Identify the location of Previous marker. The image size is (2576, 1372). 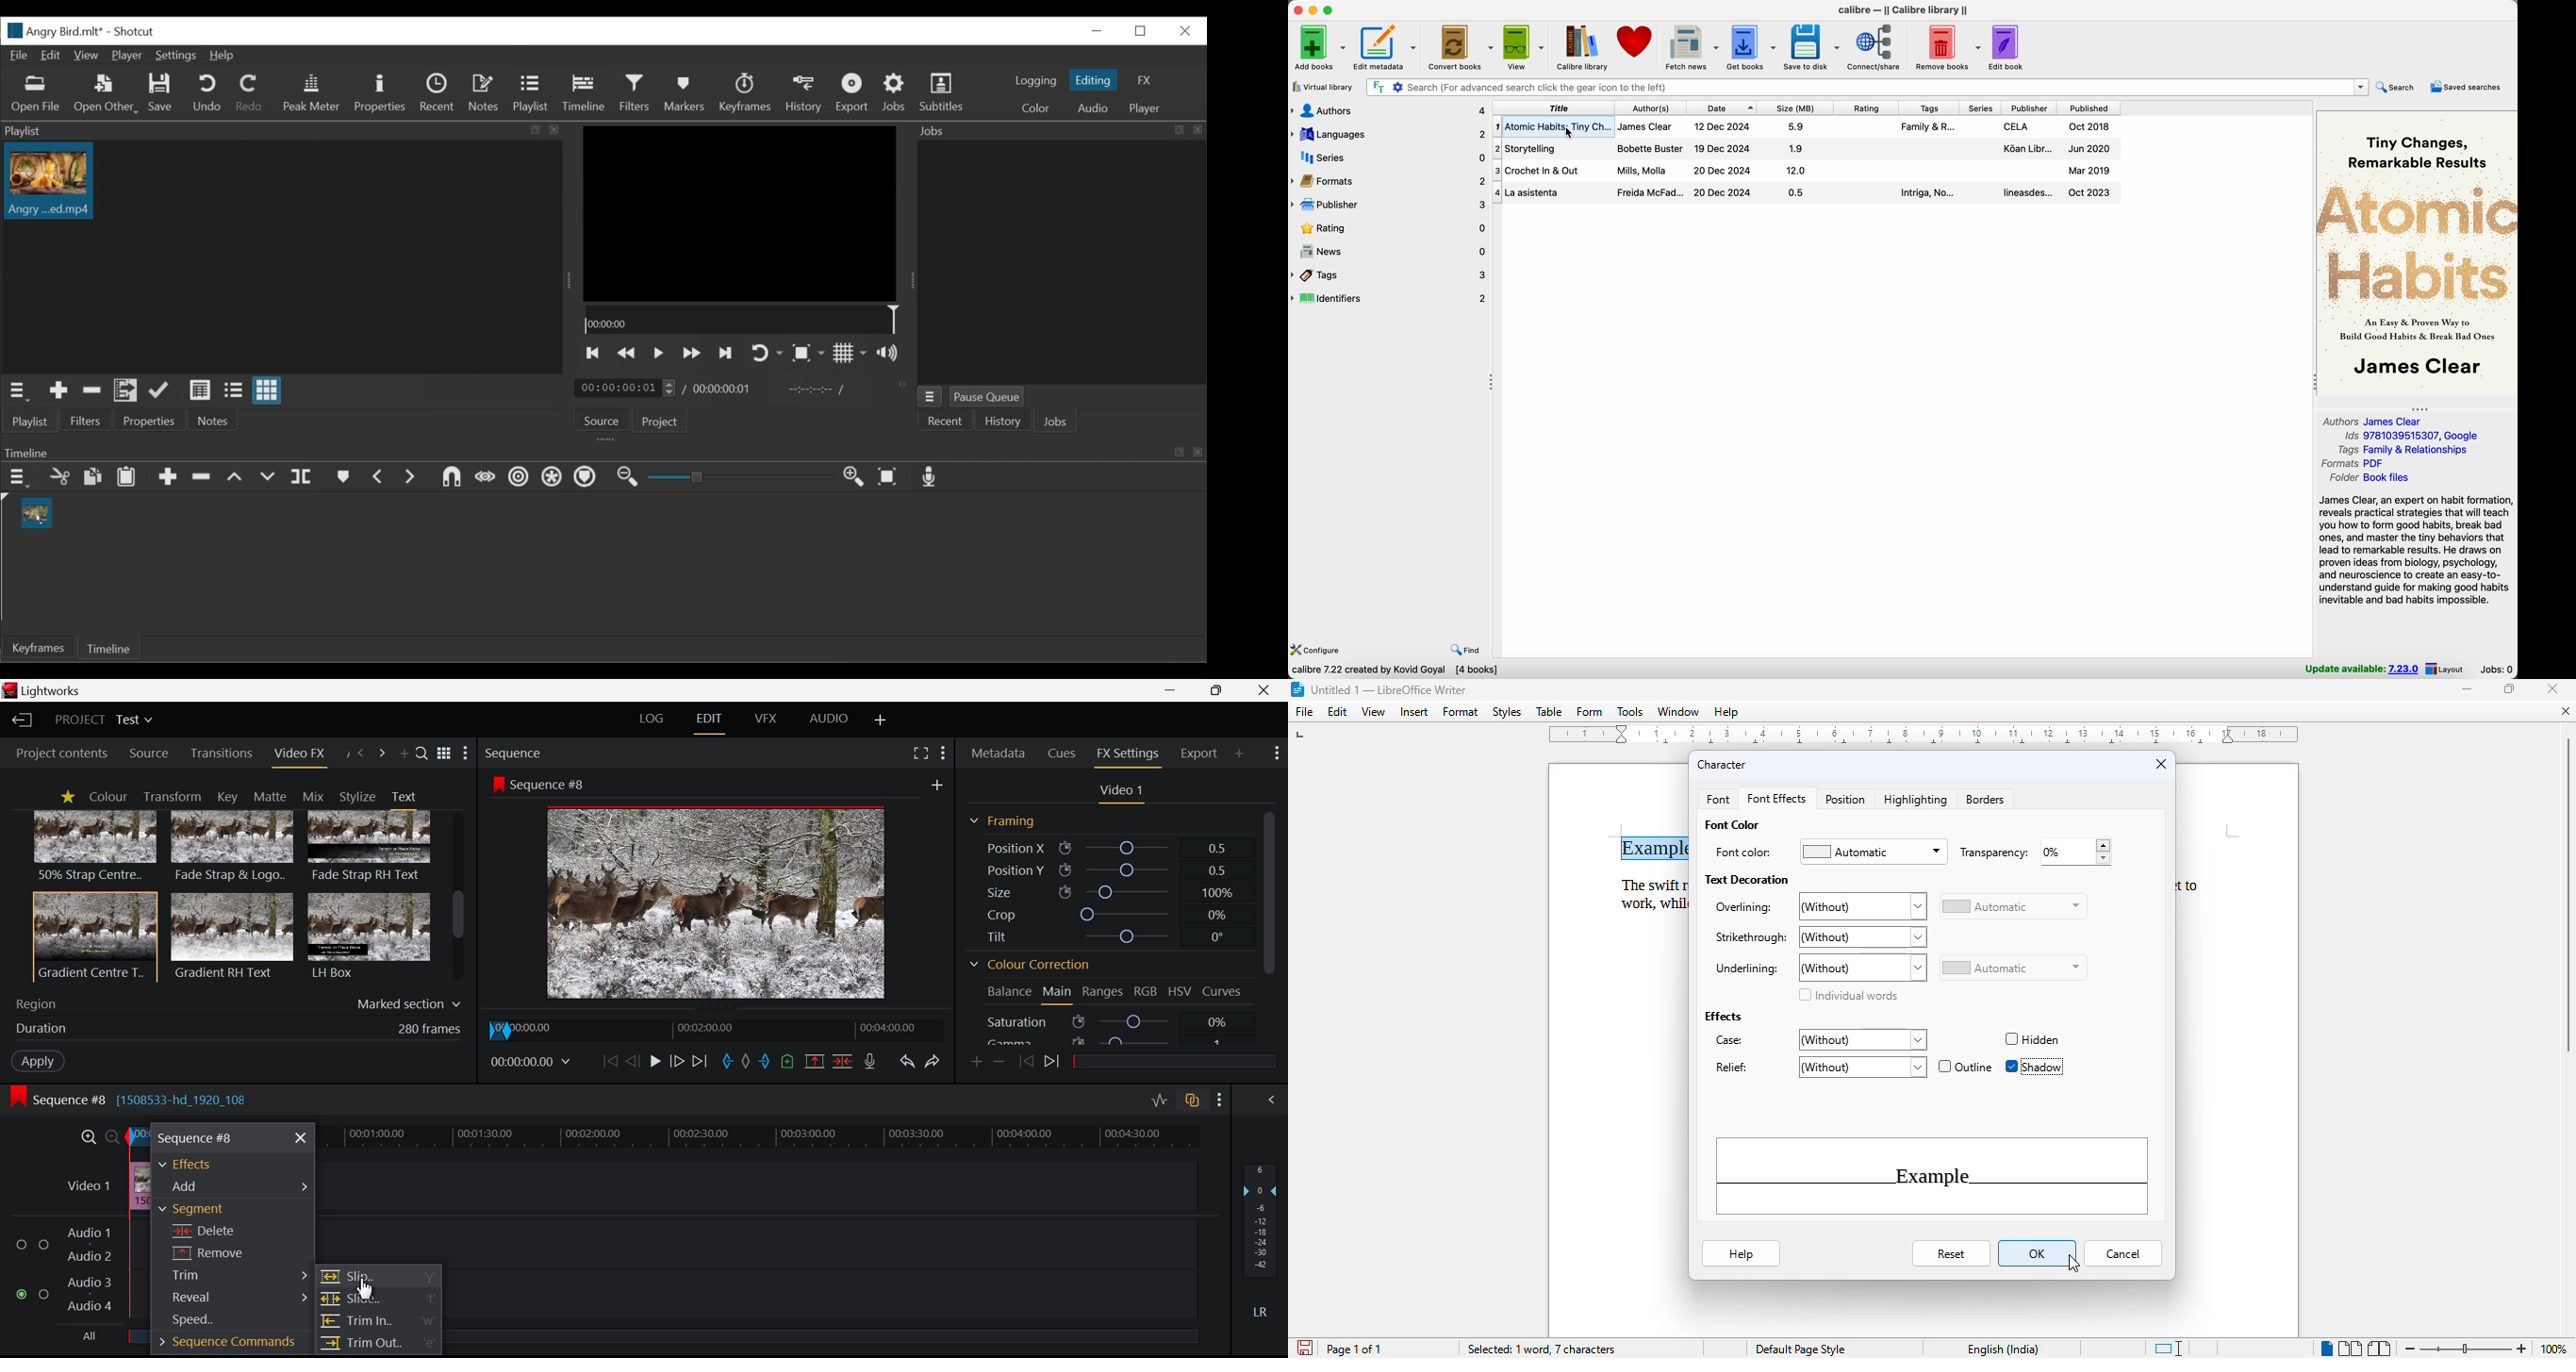
(379, 478).